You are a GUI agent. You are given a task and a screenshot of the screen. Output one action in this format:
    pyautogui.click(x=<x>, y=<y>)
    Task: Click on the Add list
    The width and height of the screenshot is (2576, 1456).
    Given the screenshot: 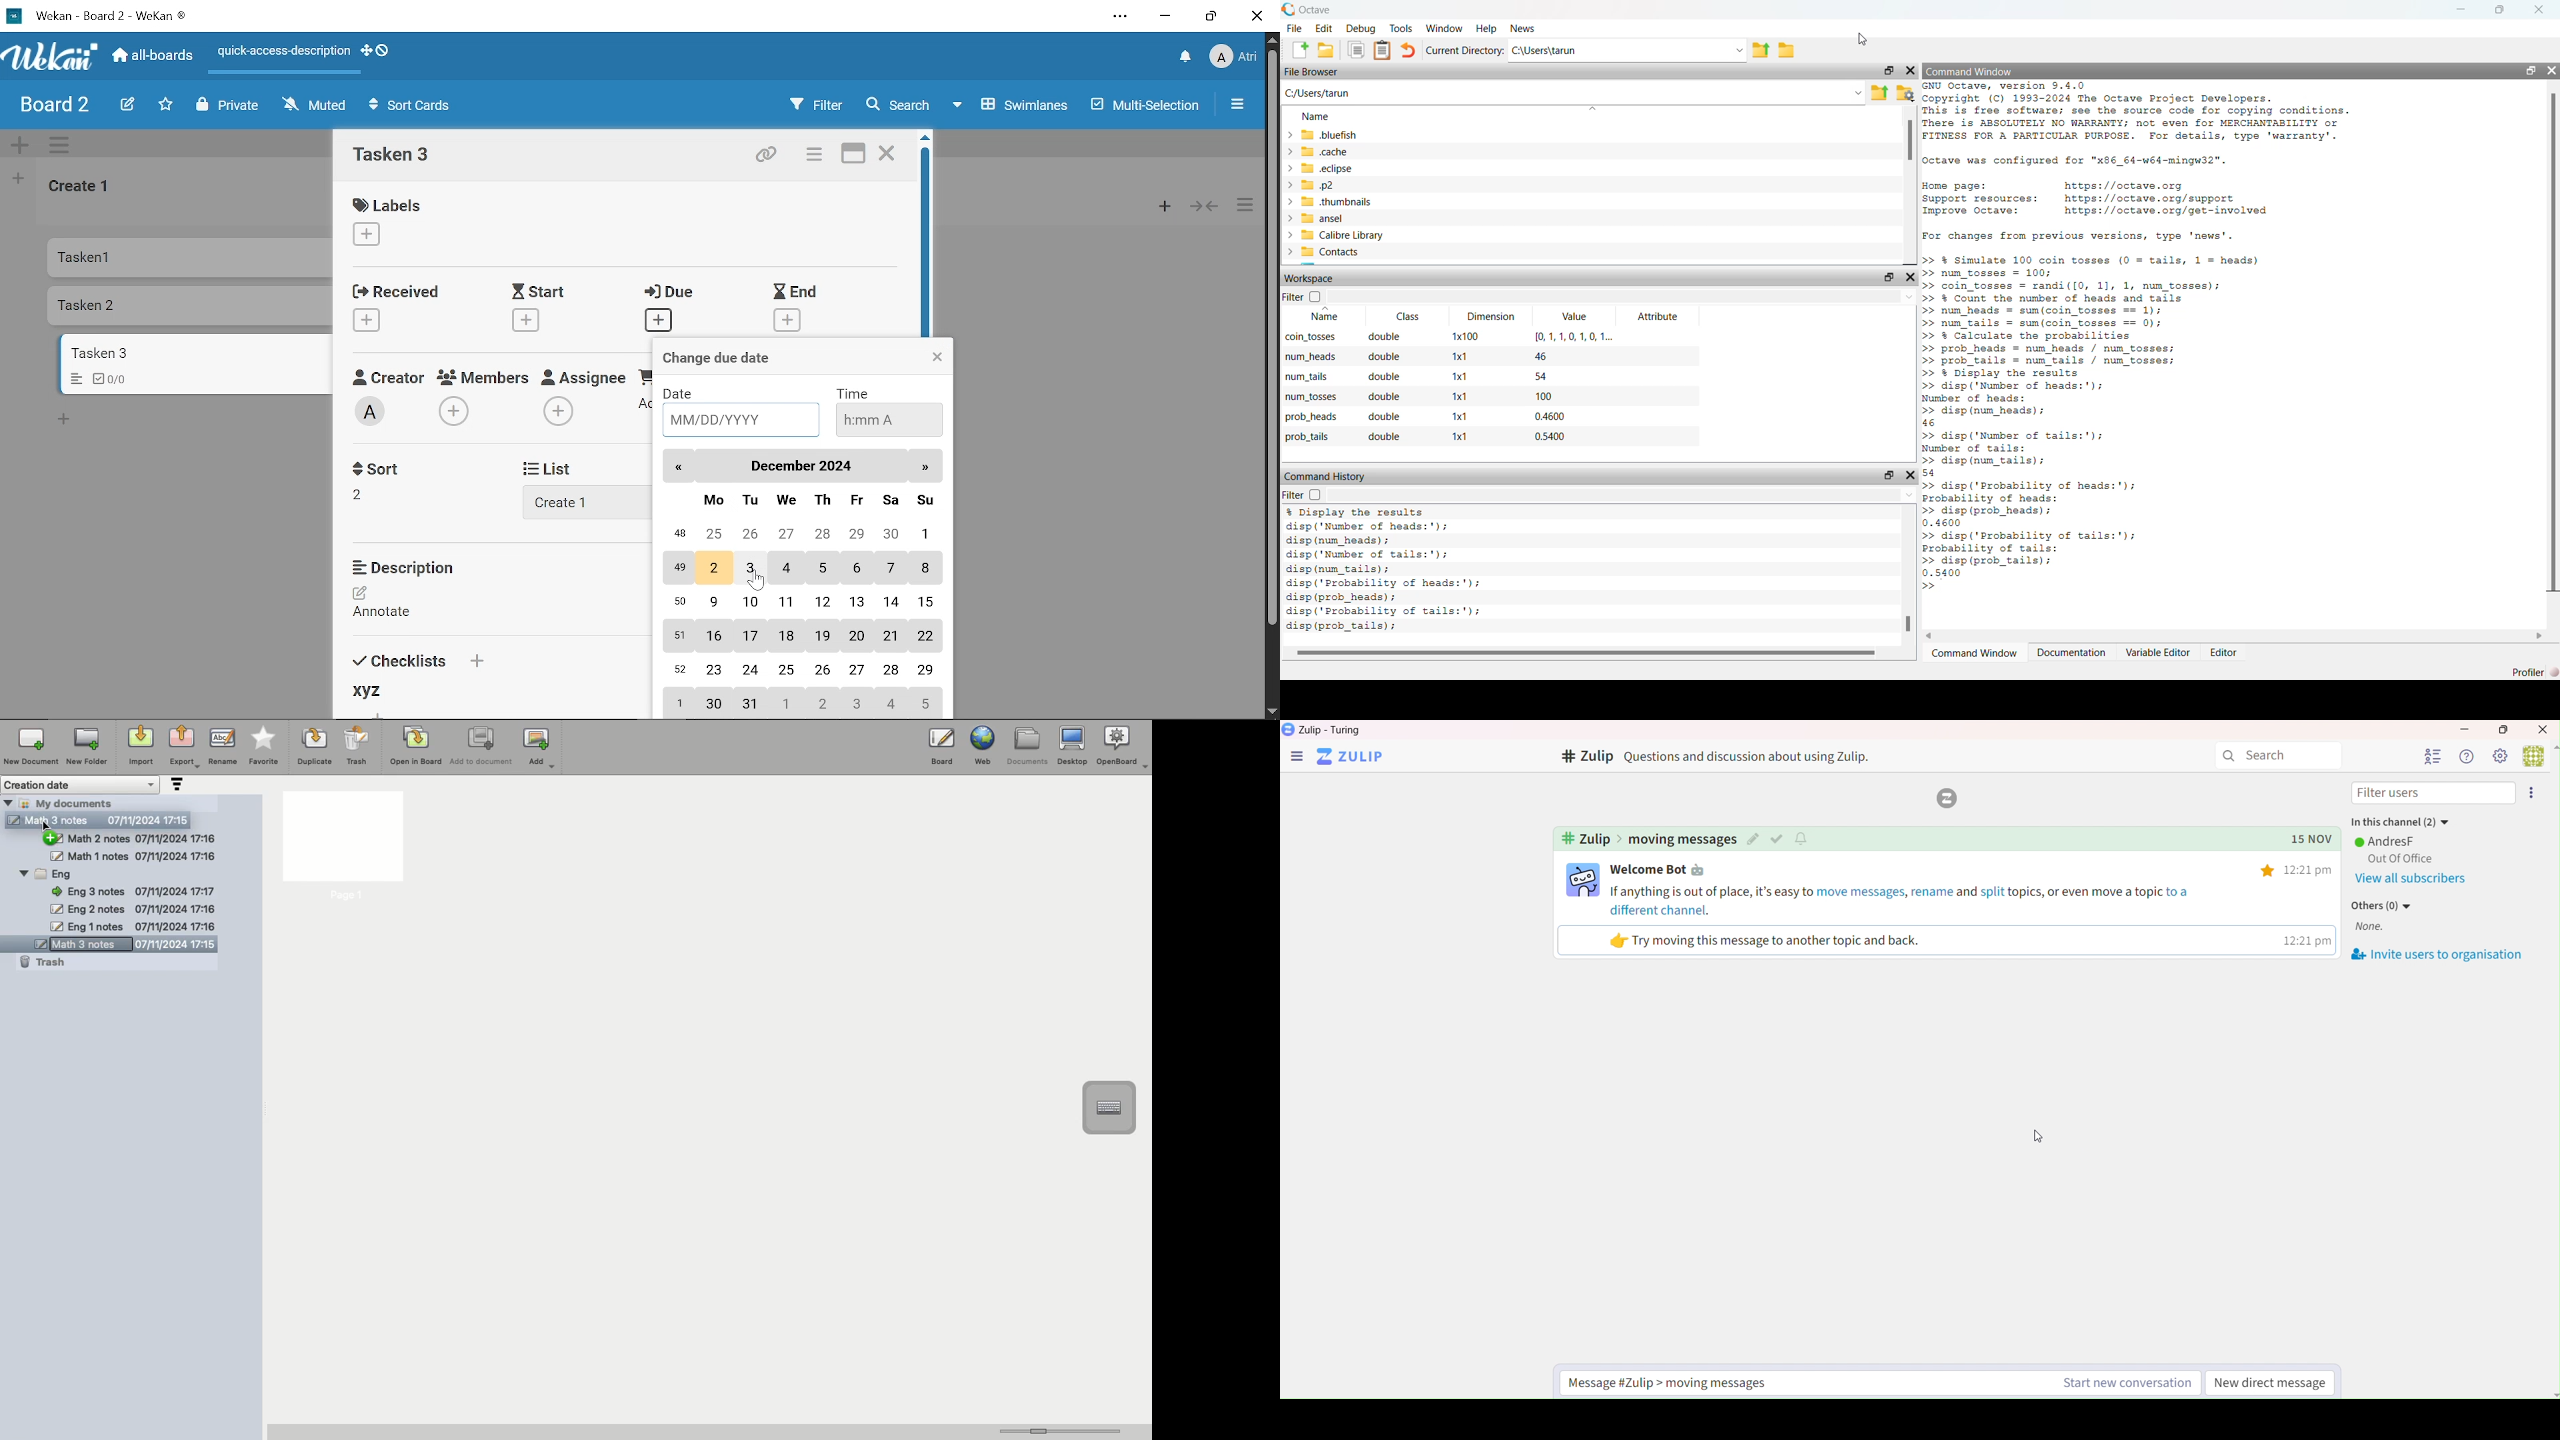 What is the action you would take?
    pyautogui.click(x=572, y=501)
    